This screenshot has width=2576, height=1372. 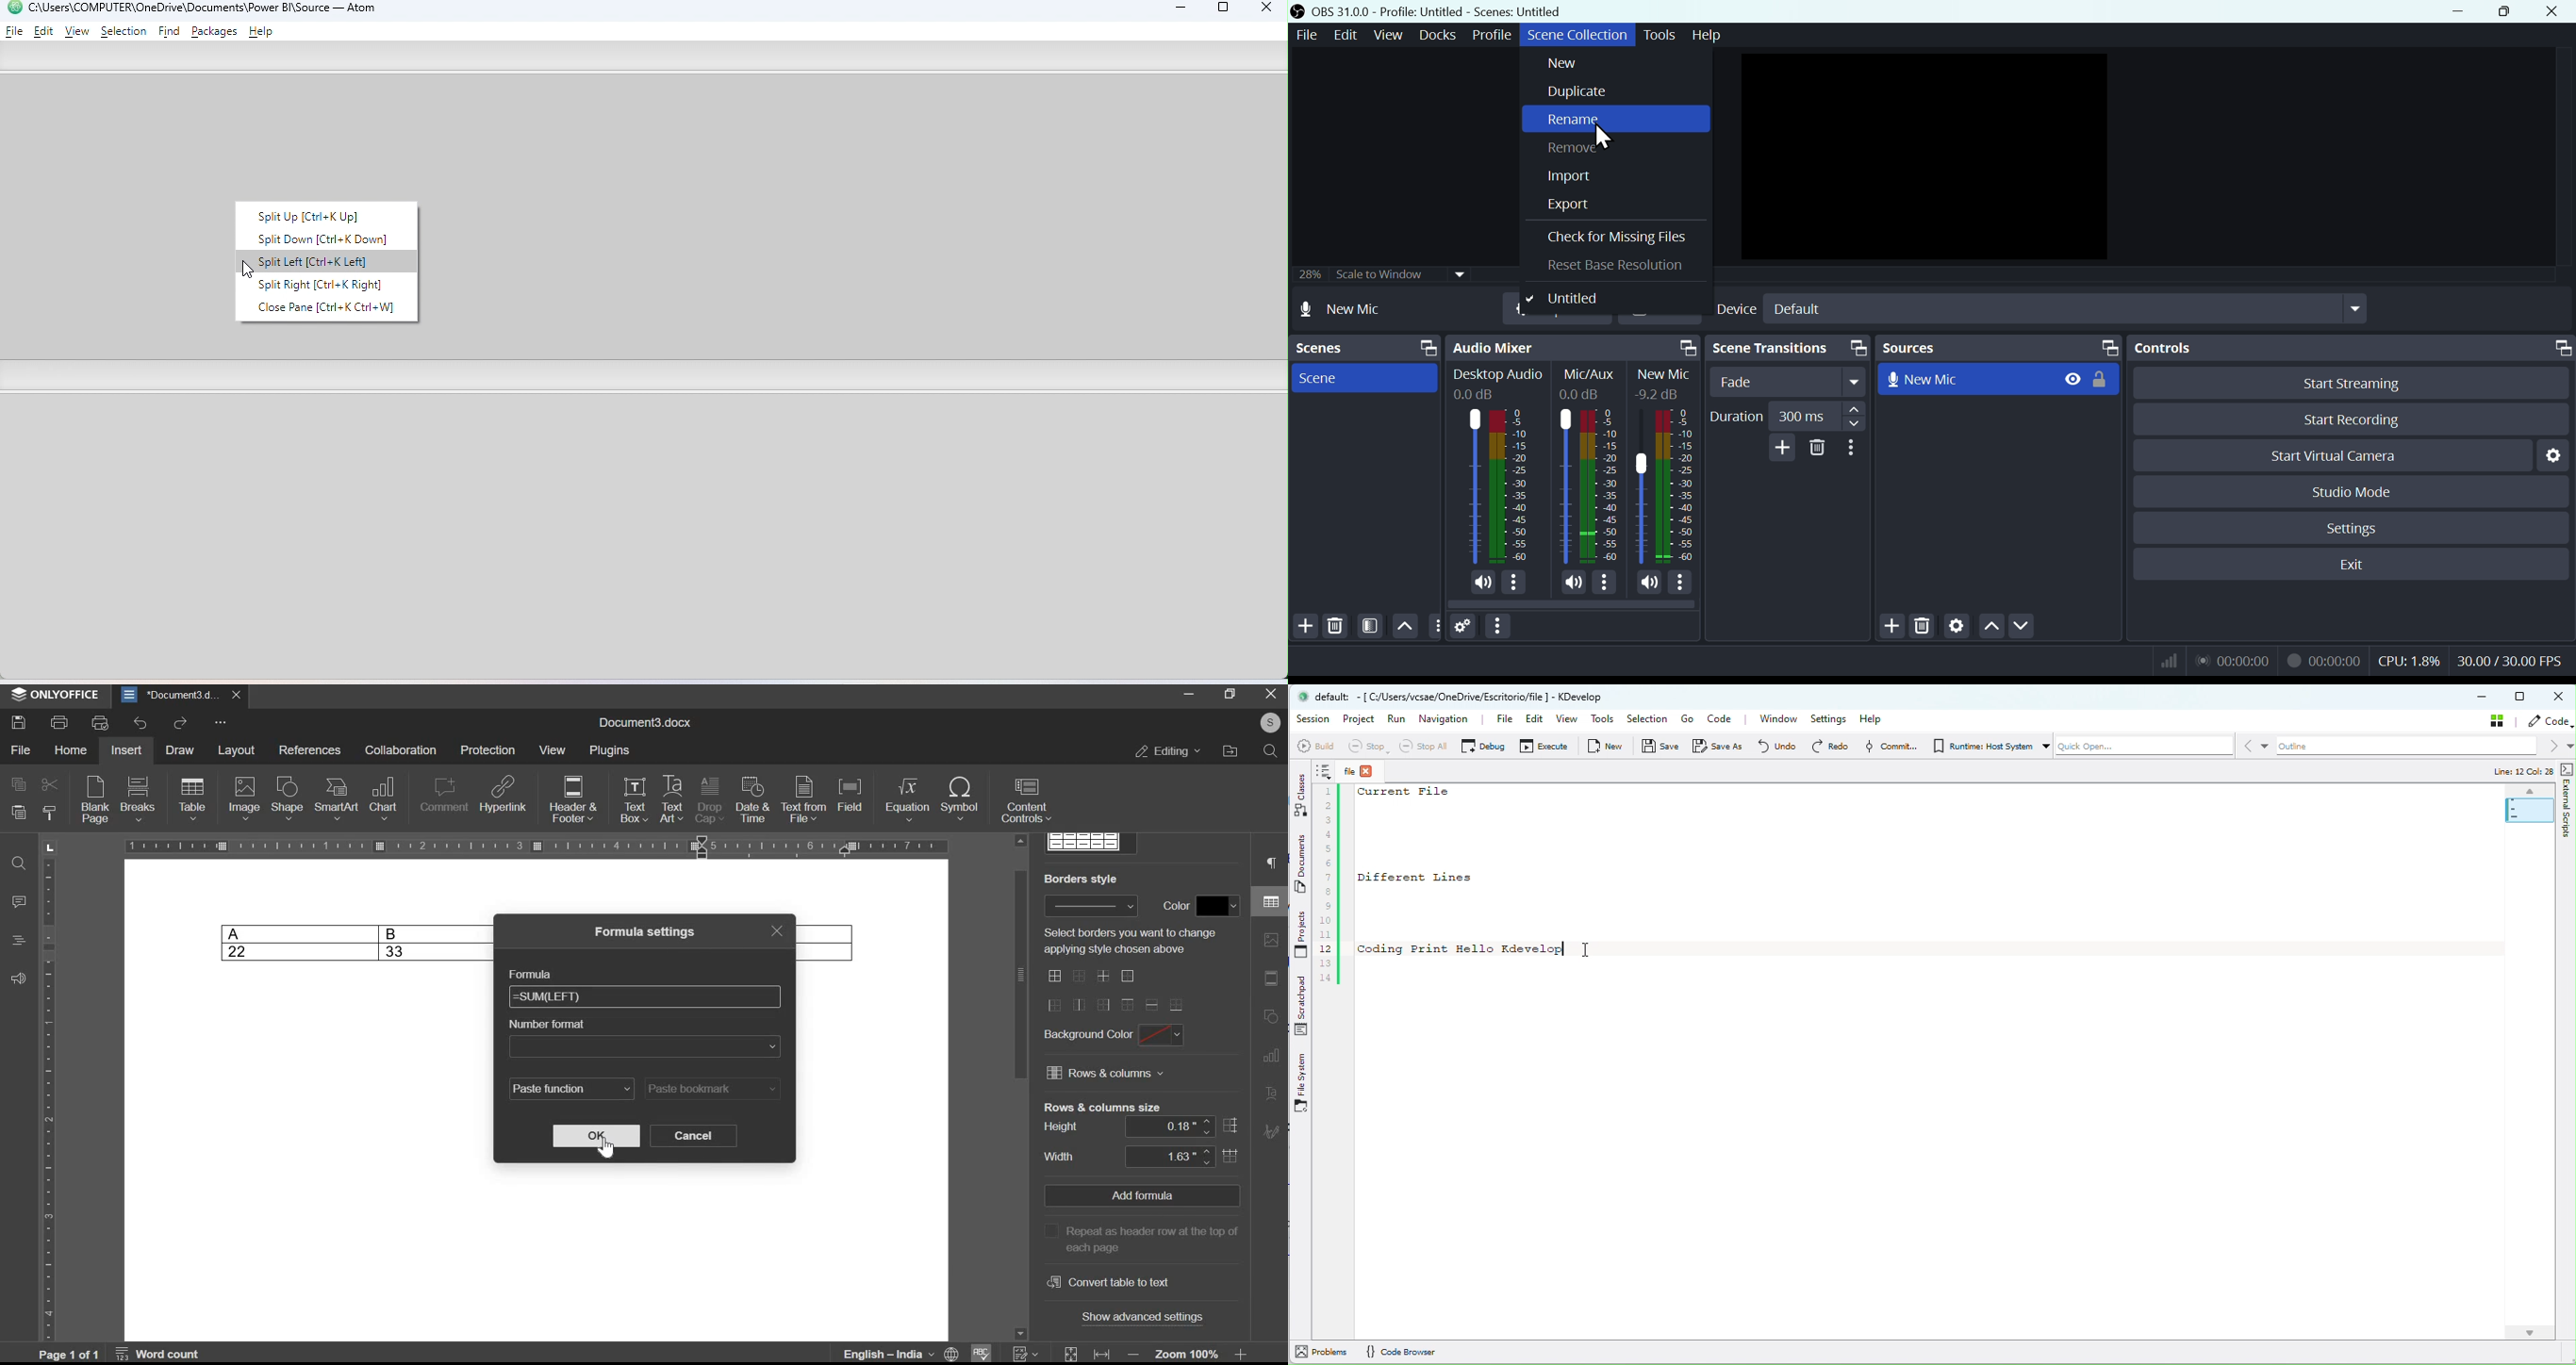 What do you see at coordinates (1601, 487) in the screenshot?
I see `Mic/Aux` at bounding box center [1601, 487].